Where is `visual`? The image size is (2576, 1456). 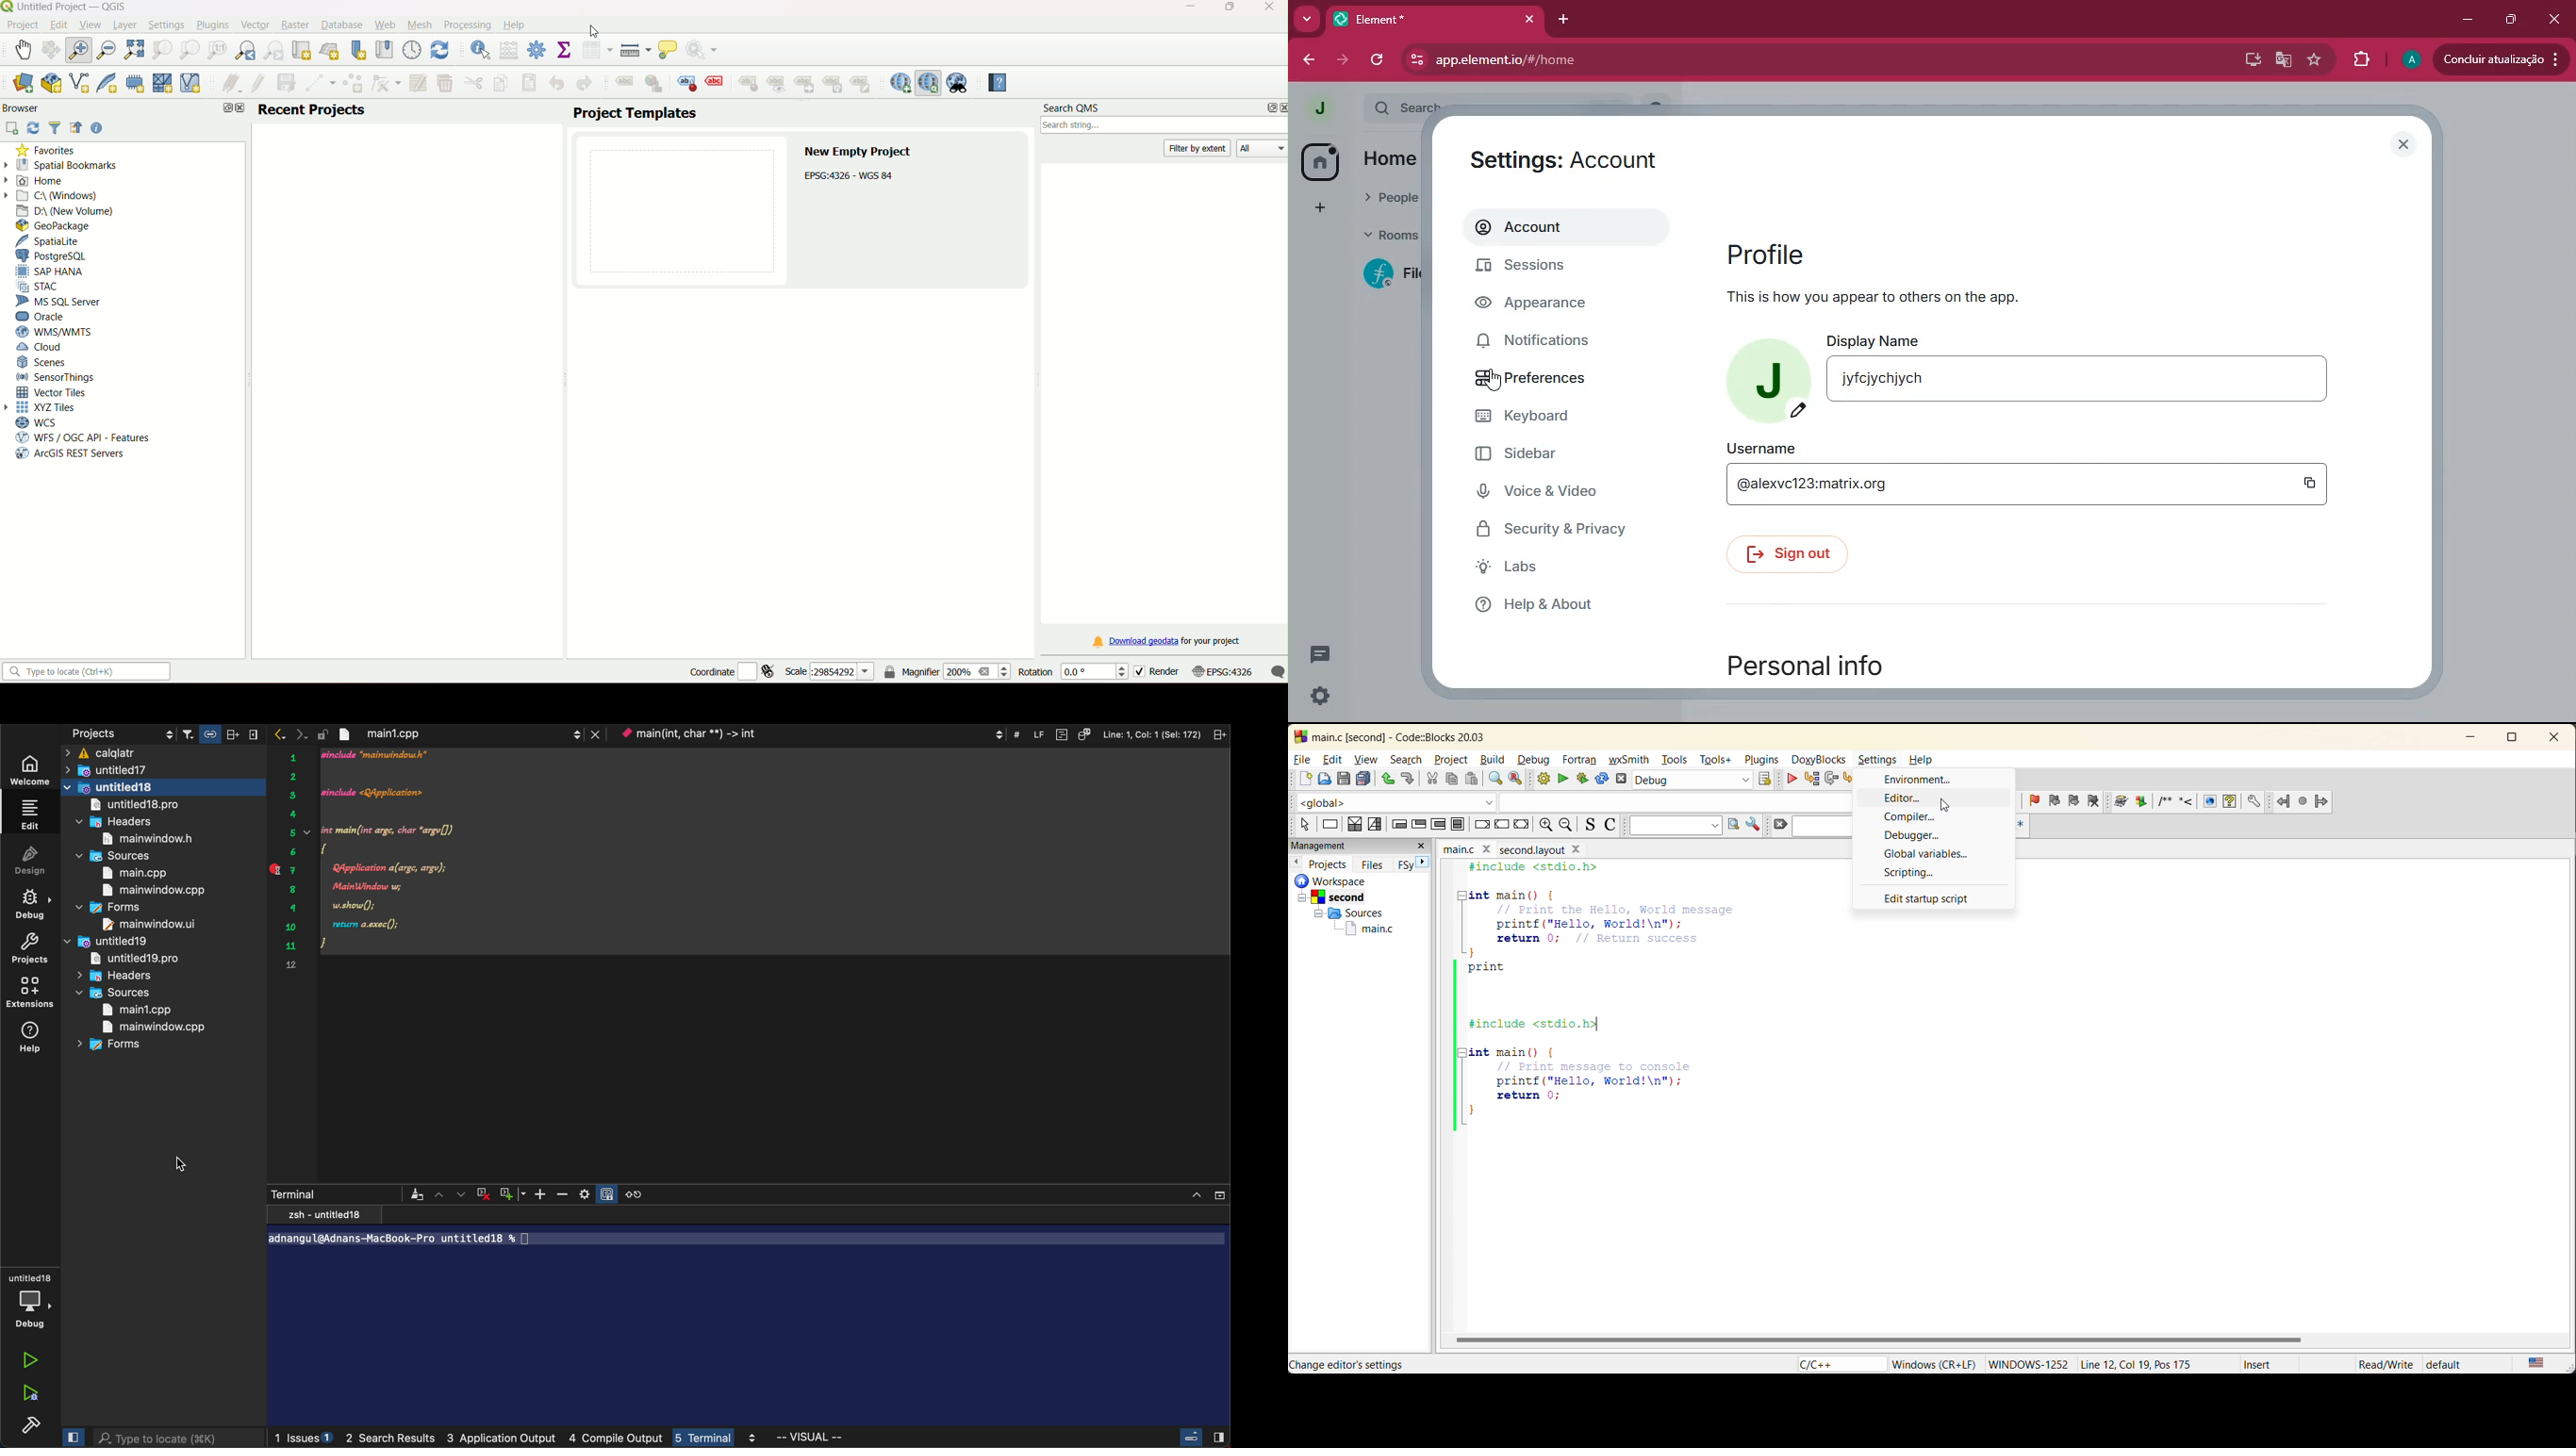
visual is located at coordinates (812, 1437).